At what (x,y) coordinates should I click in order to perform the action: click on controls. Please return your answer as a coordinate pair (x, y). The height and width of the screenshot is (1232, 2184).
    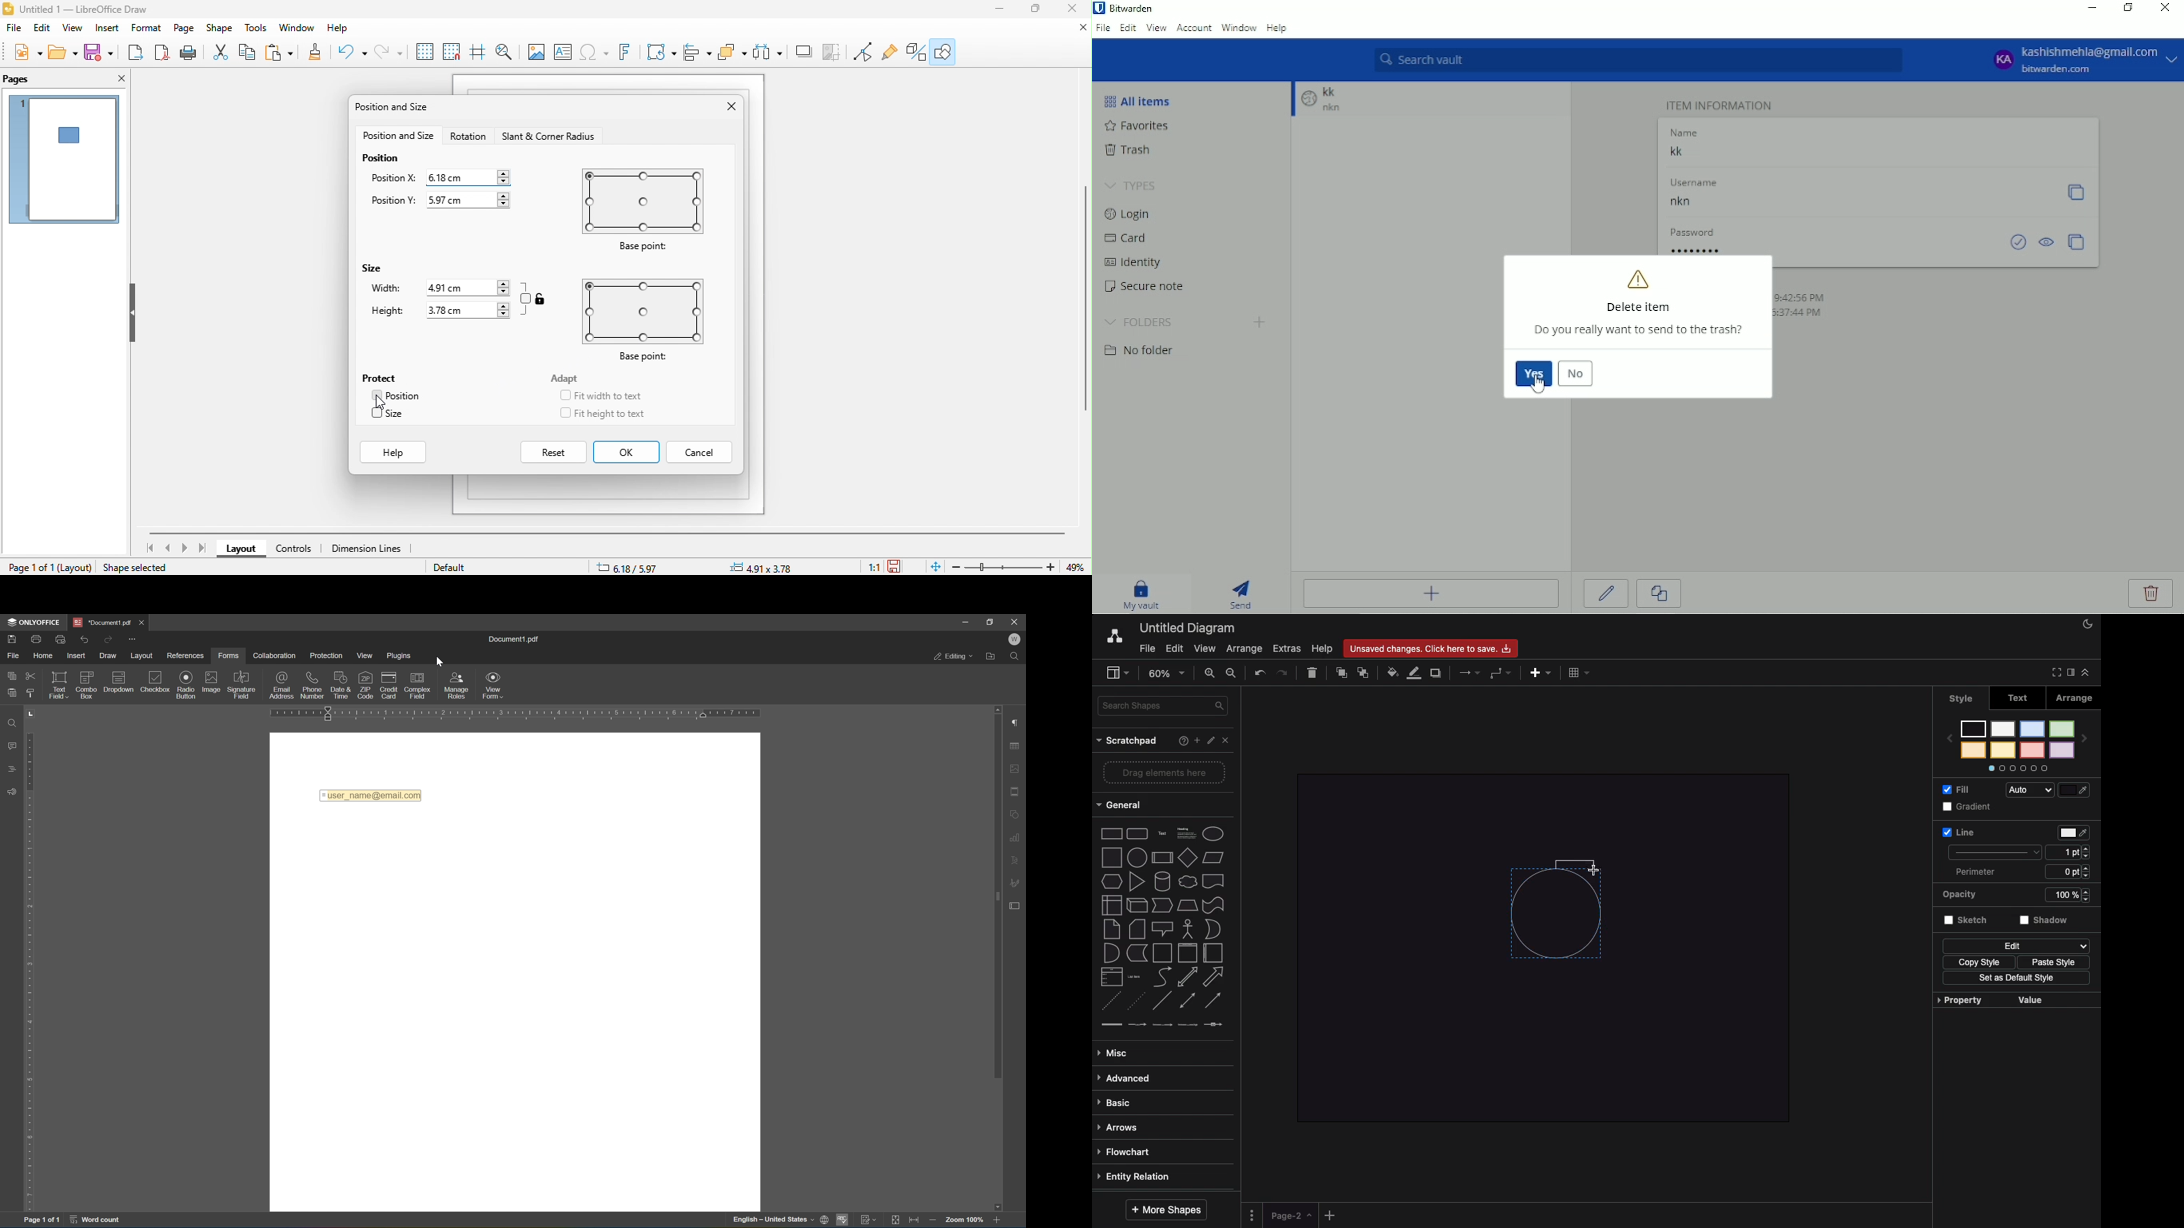
    Looking at the image, I should click on (299, 549).